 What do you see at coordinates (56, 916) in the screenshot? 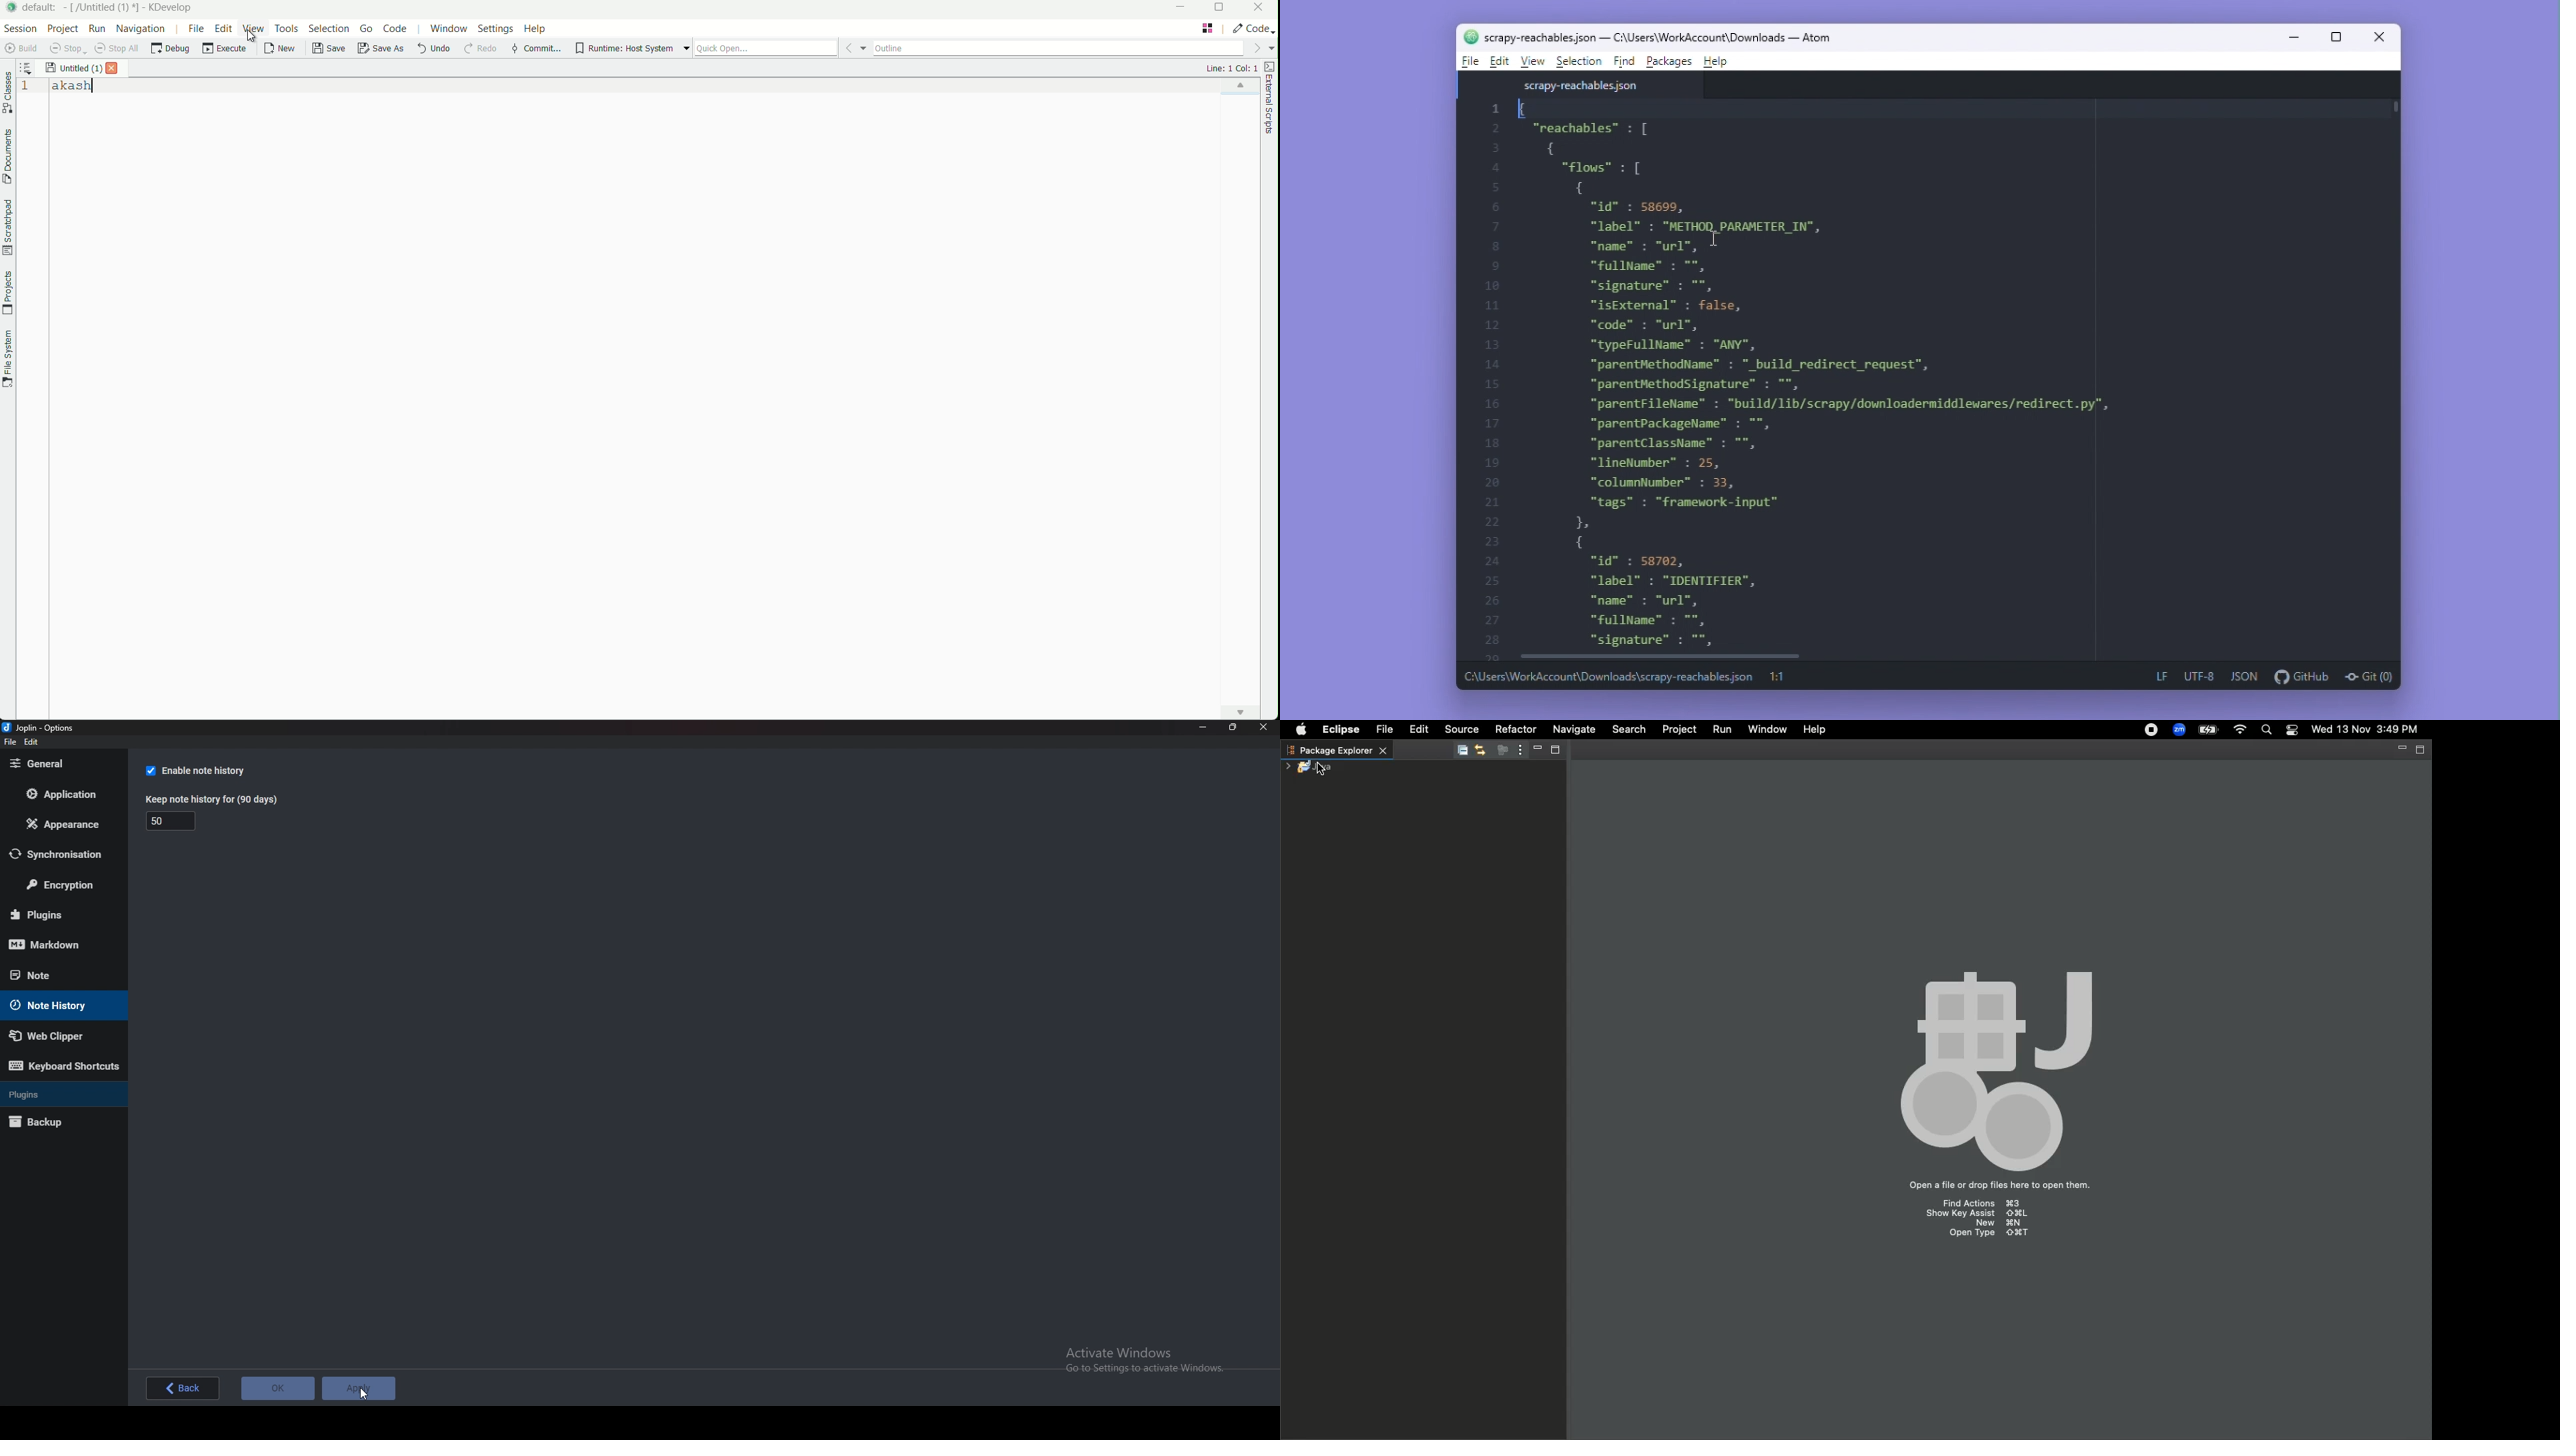
I see `Plugins` at bounding box center [56, 916].